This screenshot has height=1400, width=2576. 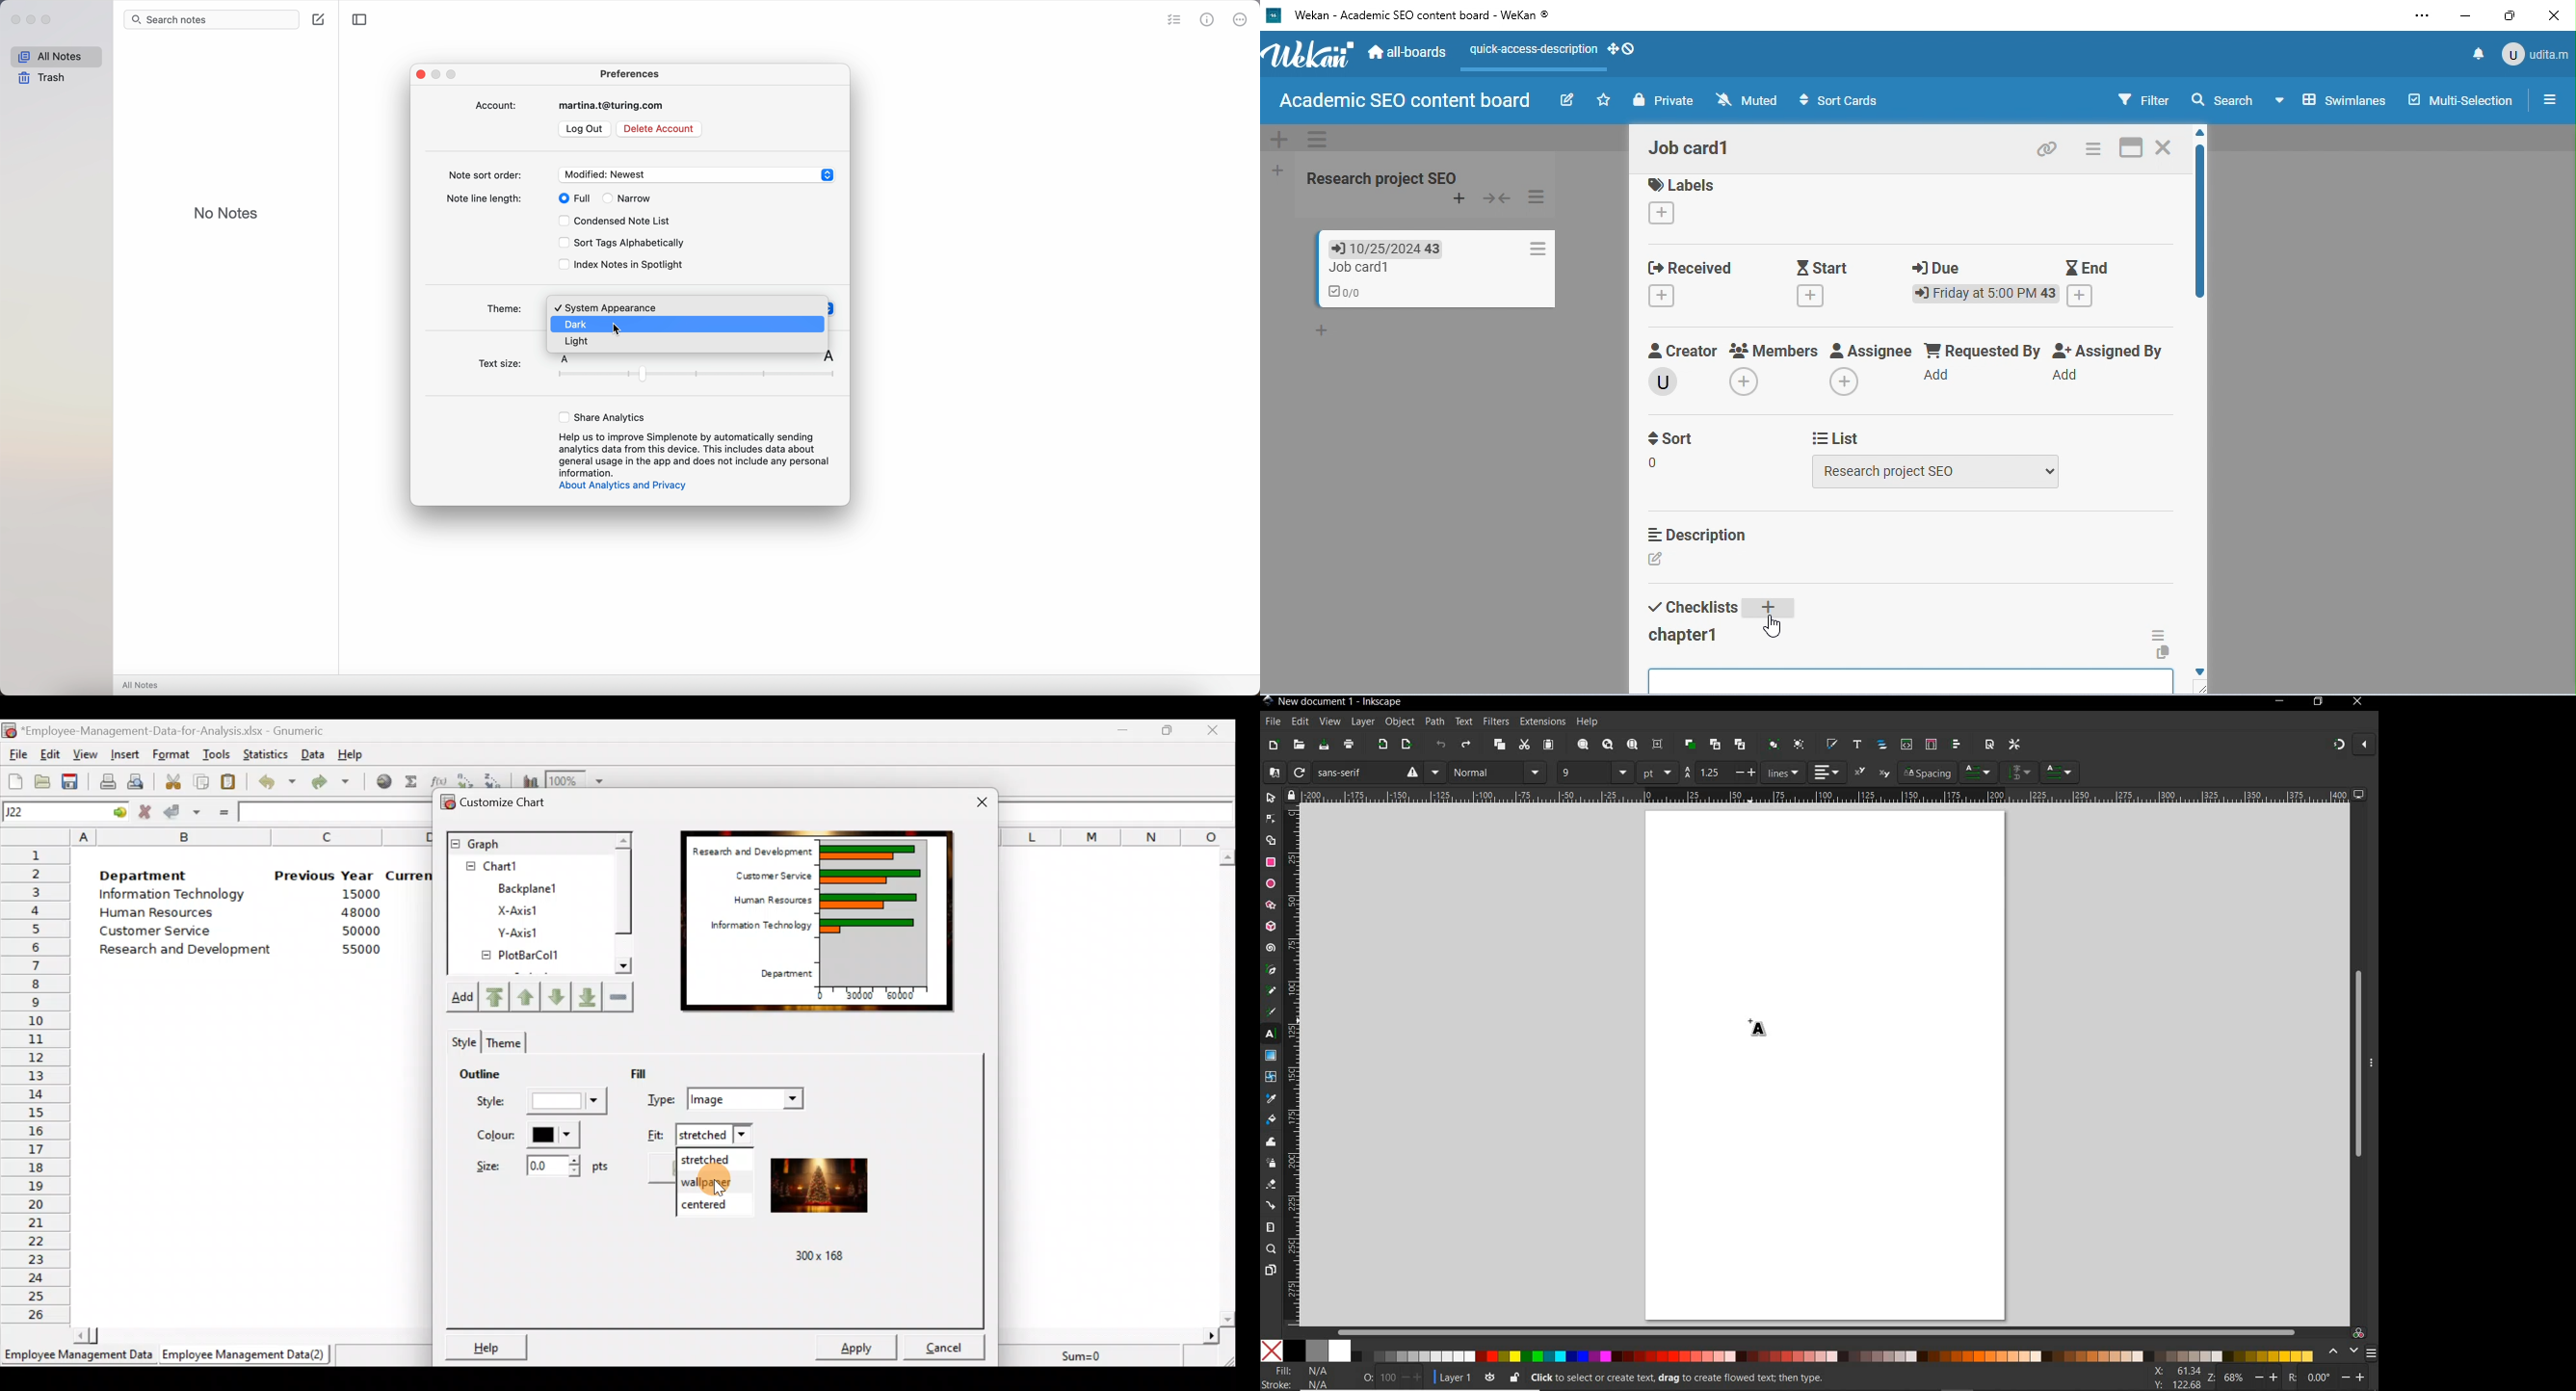 What do you see at coordinates (1271, 1249) in the screenshot?
I see `zoom tool` at bounding box center [1271, 1249].